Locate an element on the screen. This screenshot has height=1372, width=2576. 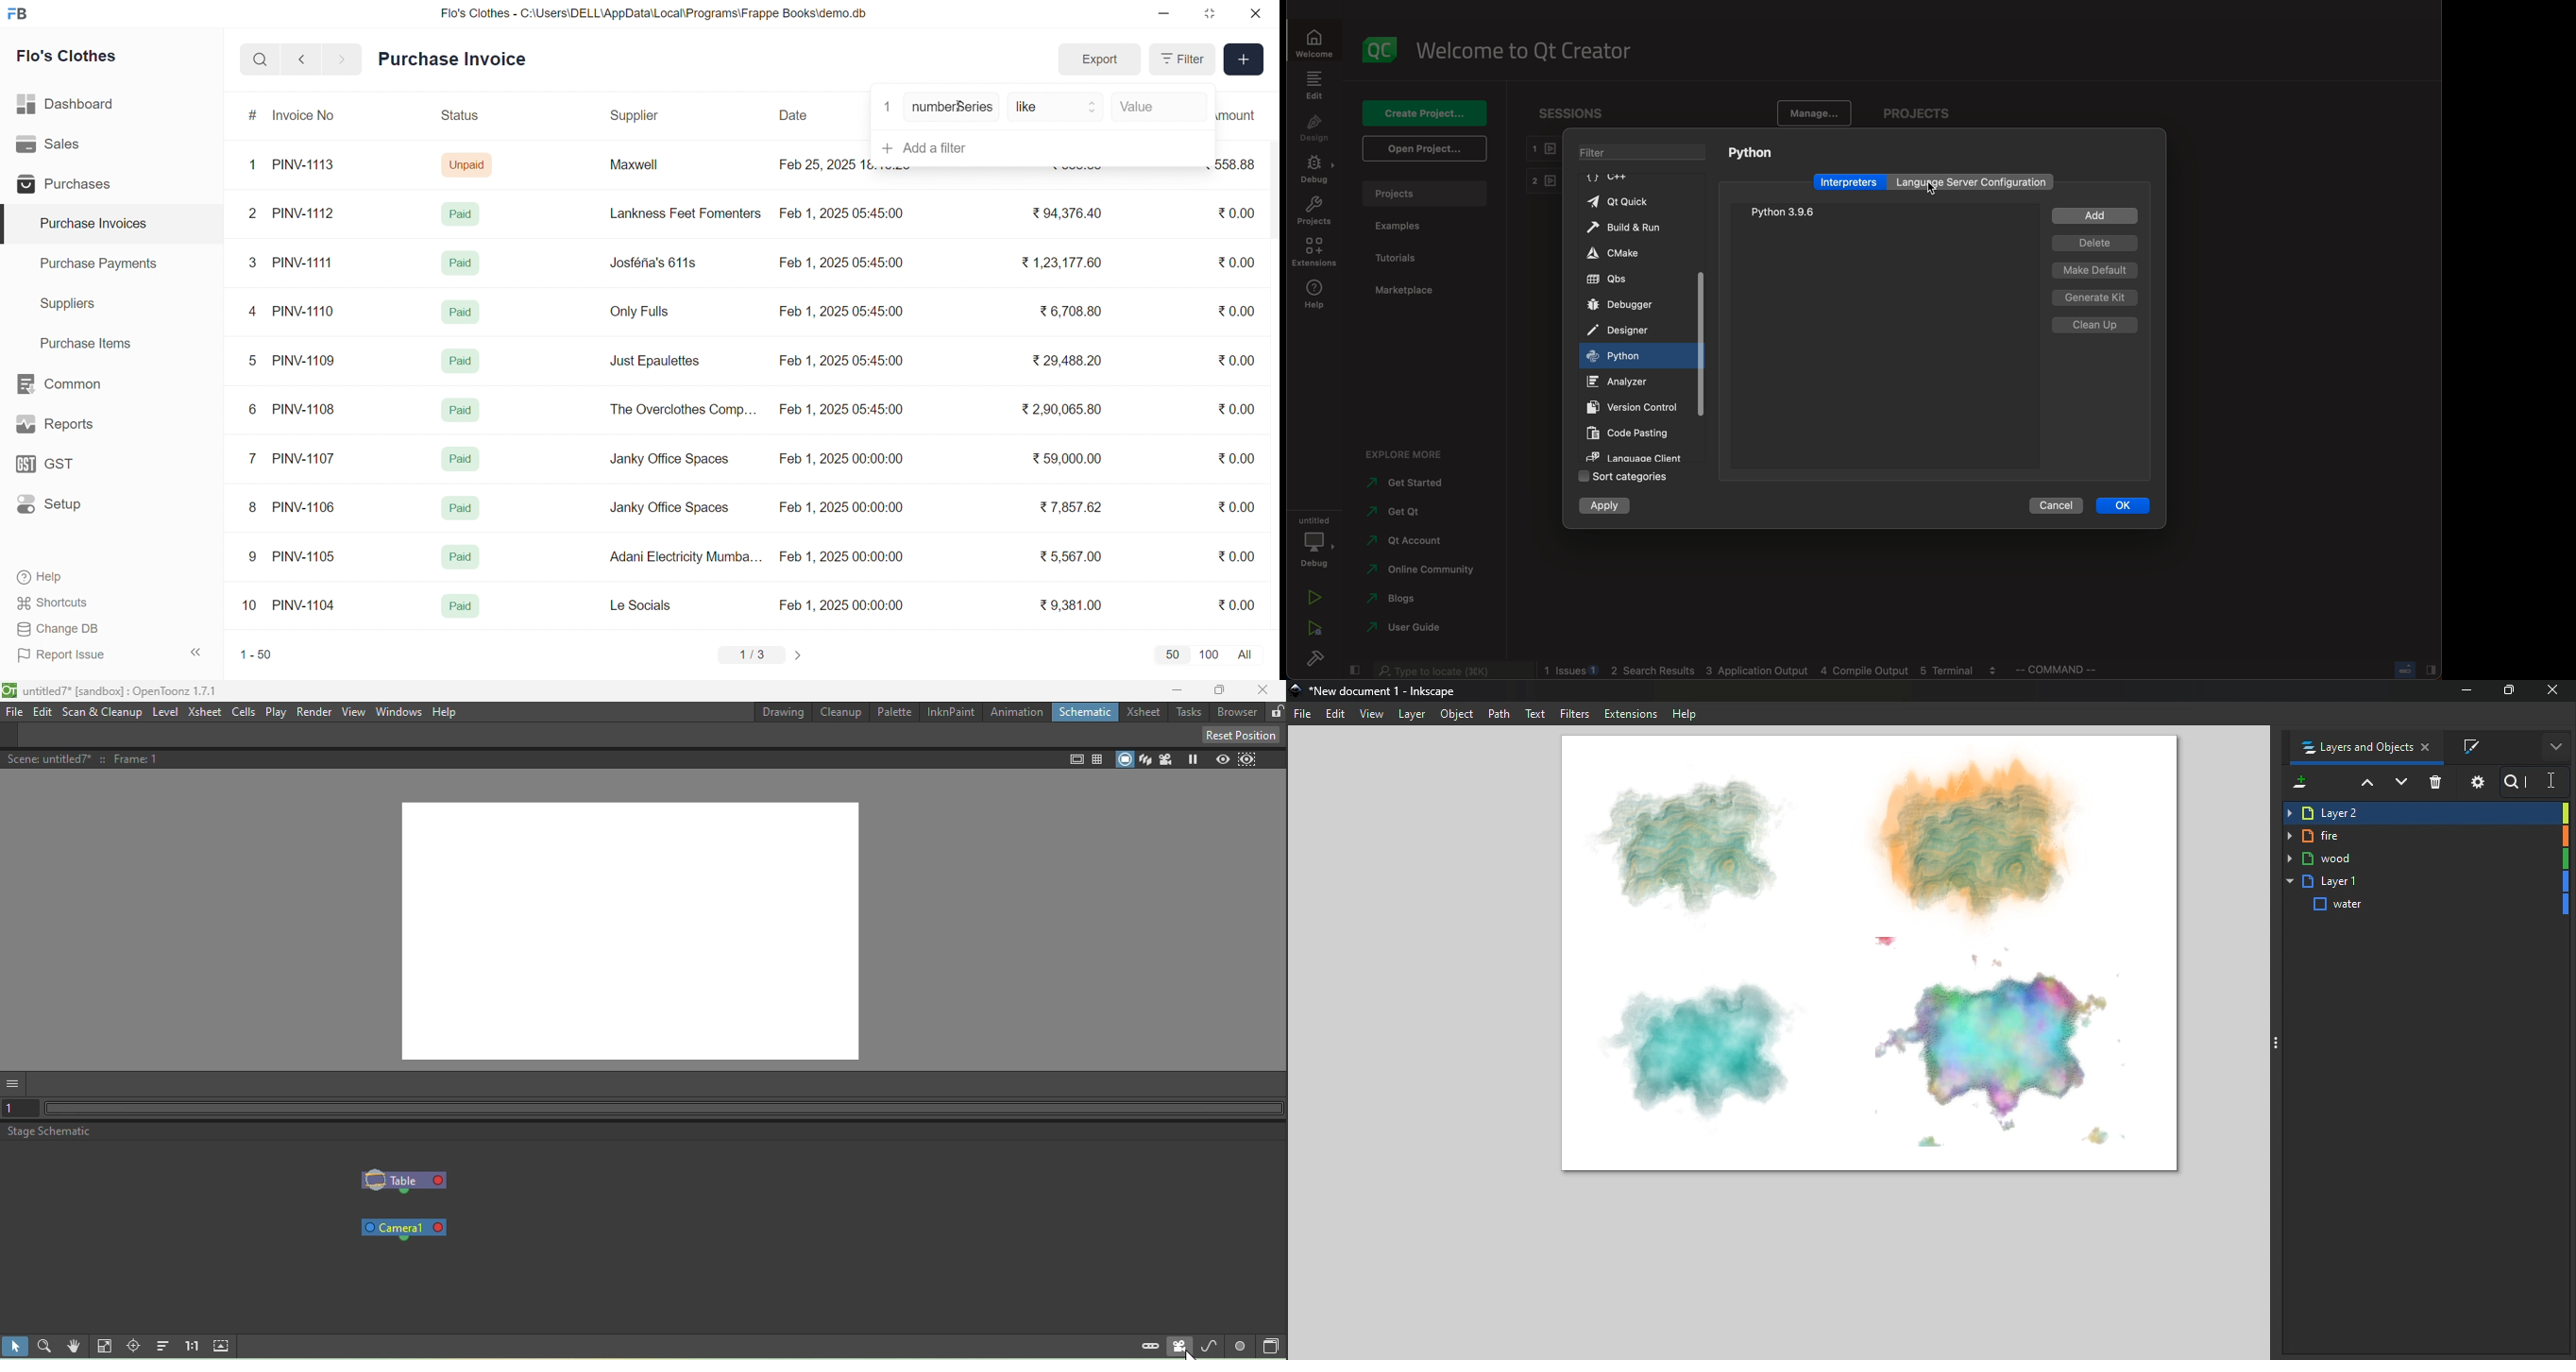
Josféria's 611s is located at coordinates (651, 261).